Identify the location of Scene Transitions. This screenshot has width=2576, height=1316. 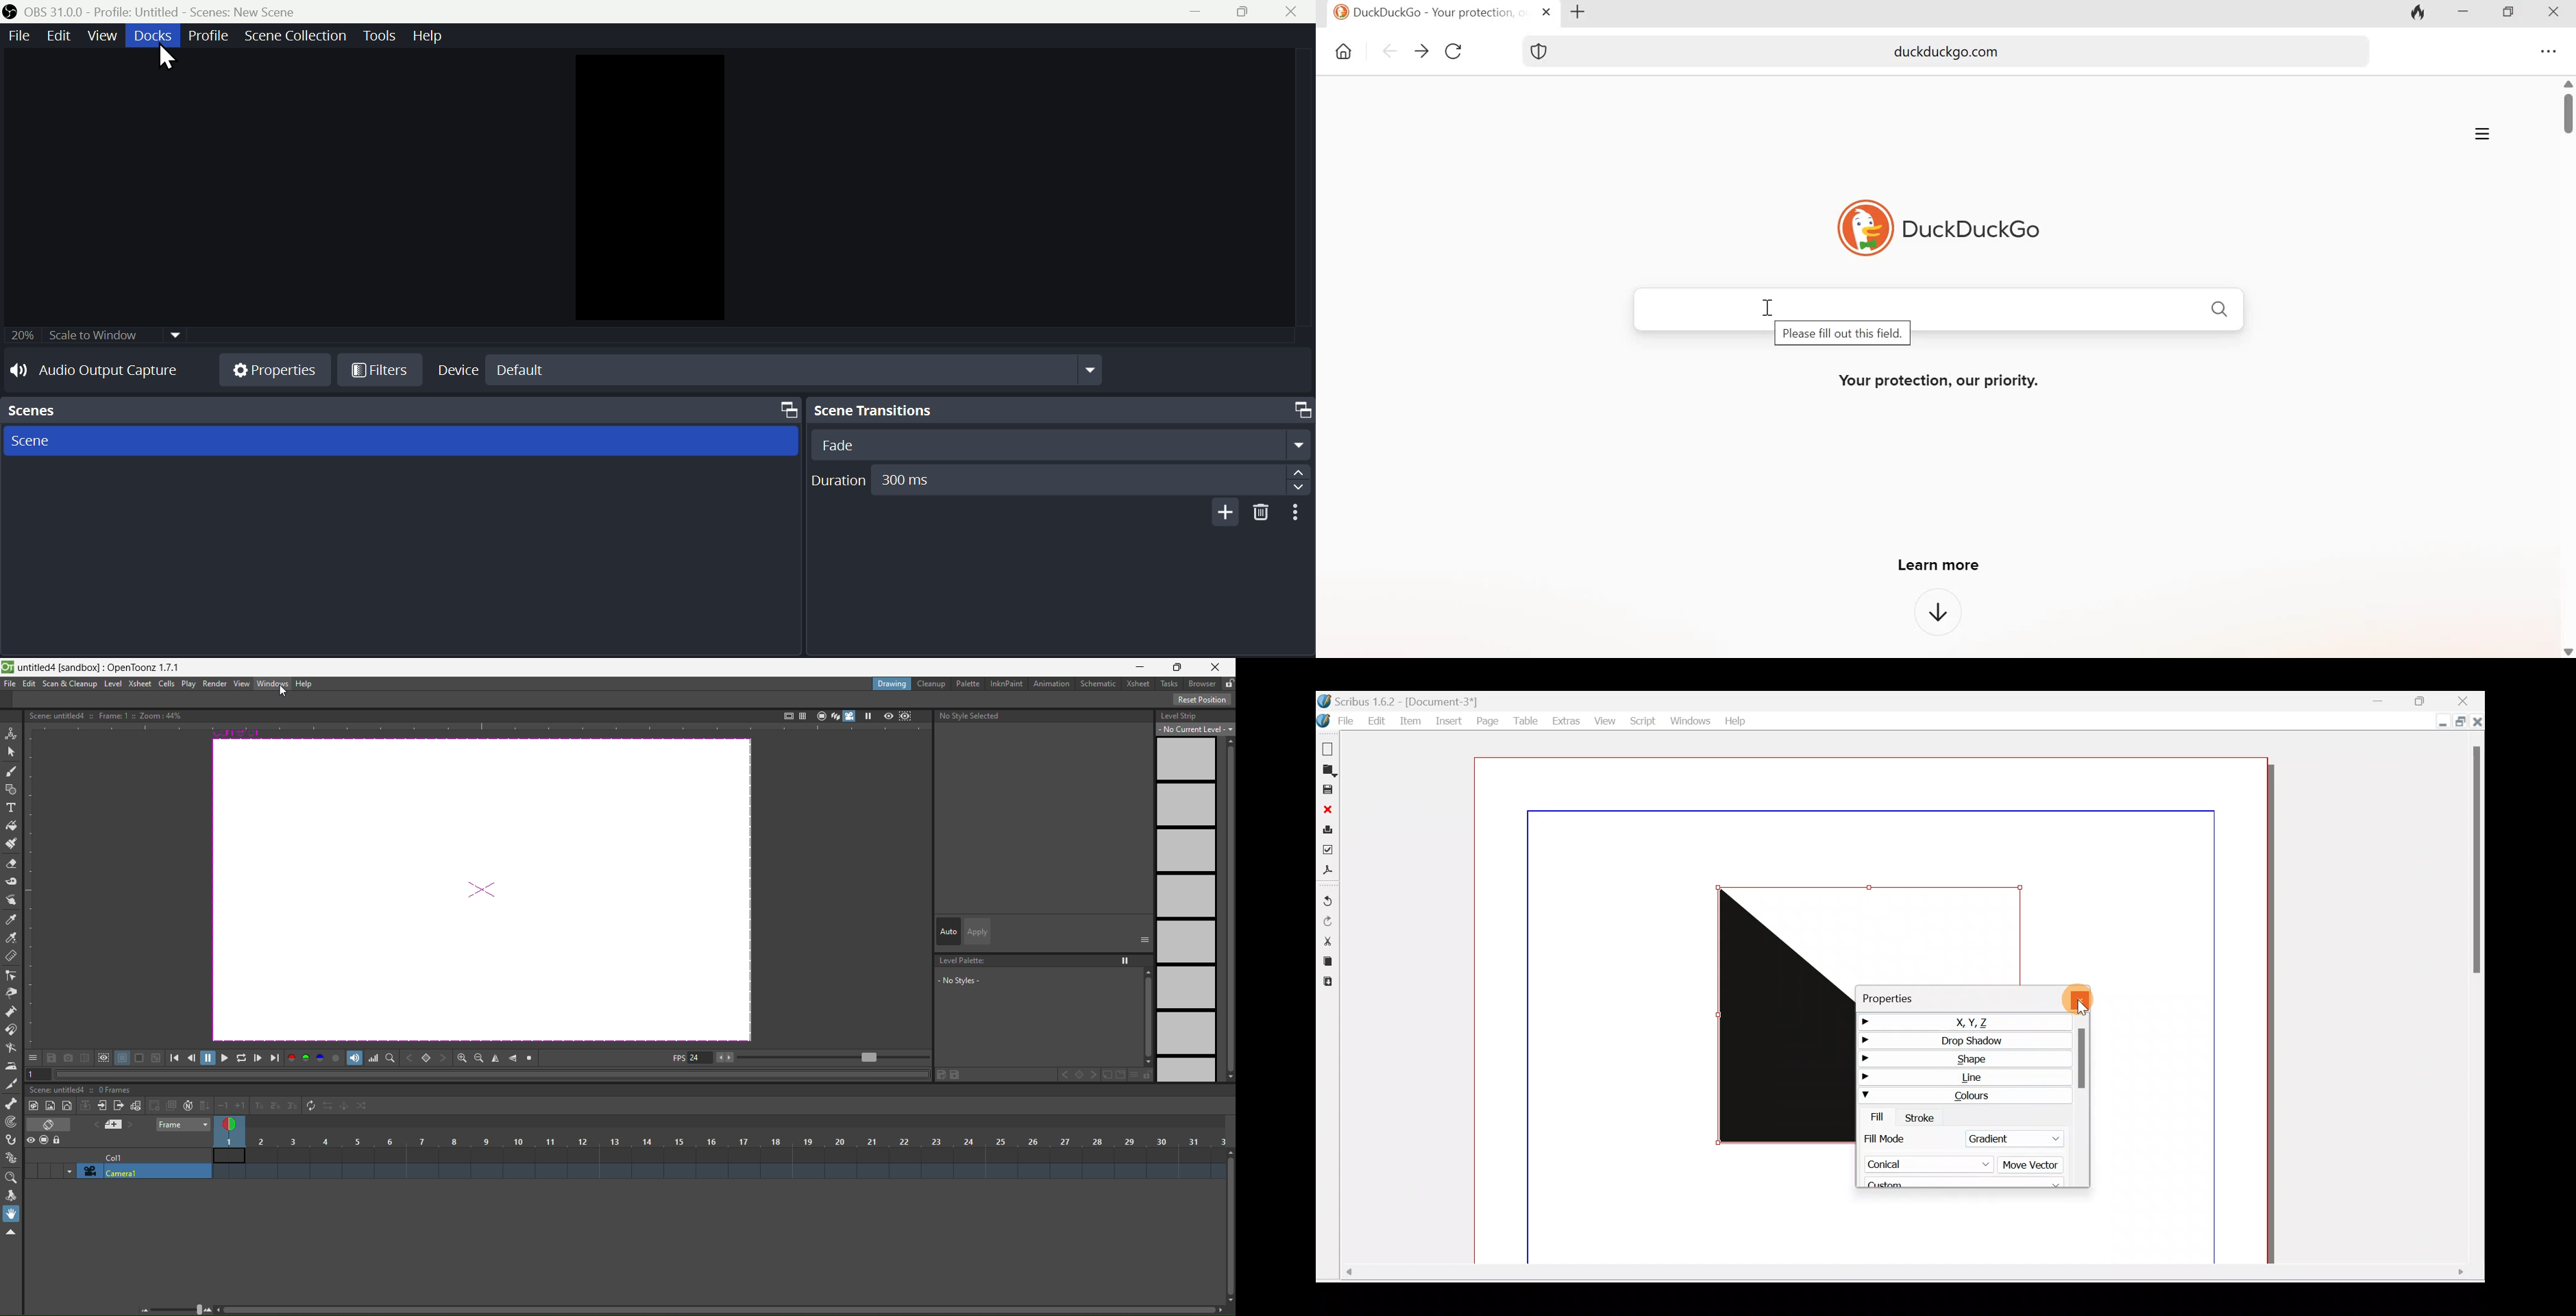
(1064, 411).